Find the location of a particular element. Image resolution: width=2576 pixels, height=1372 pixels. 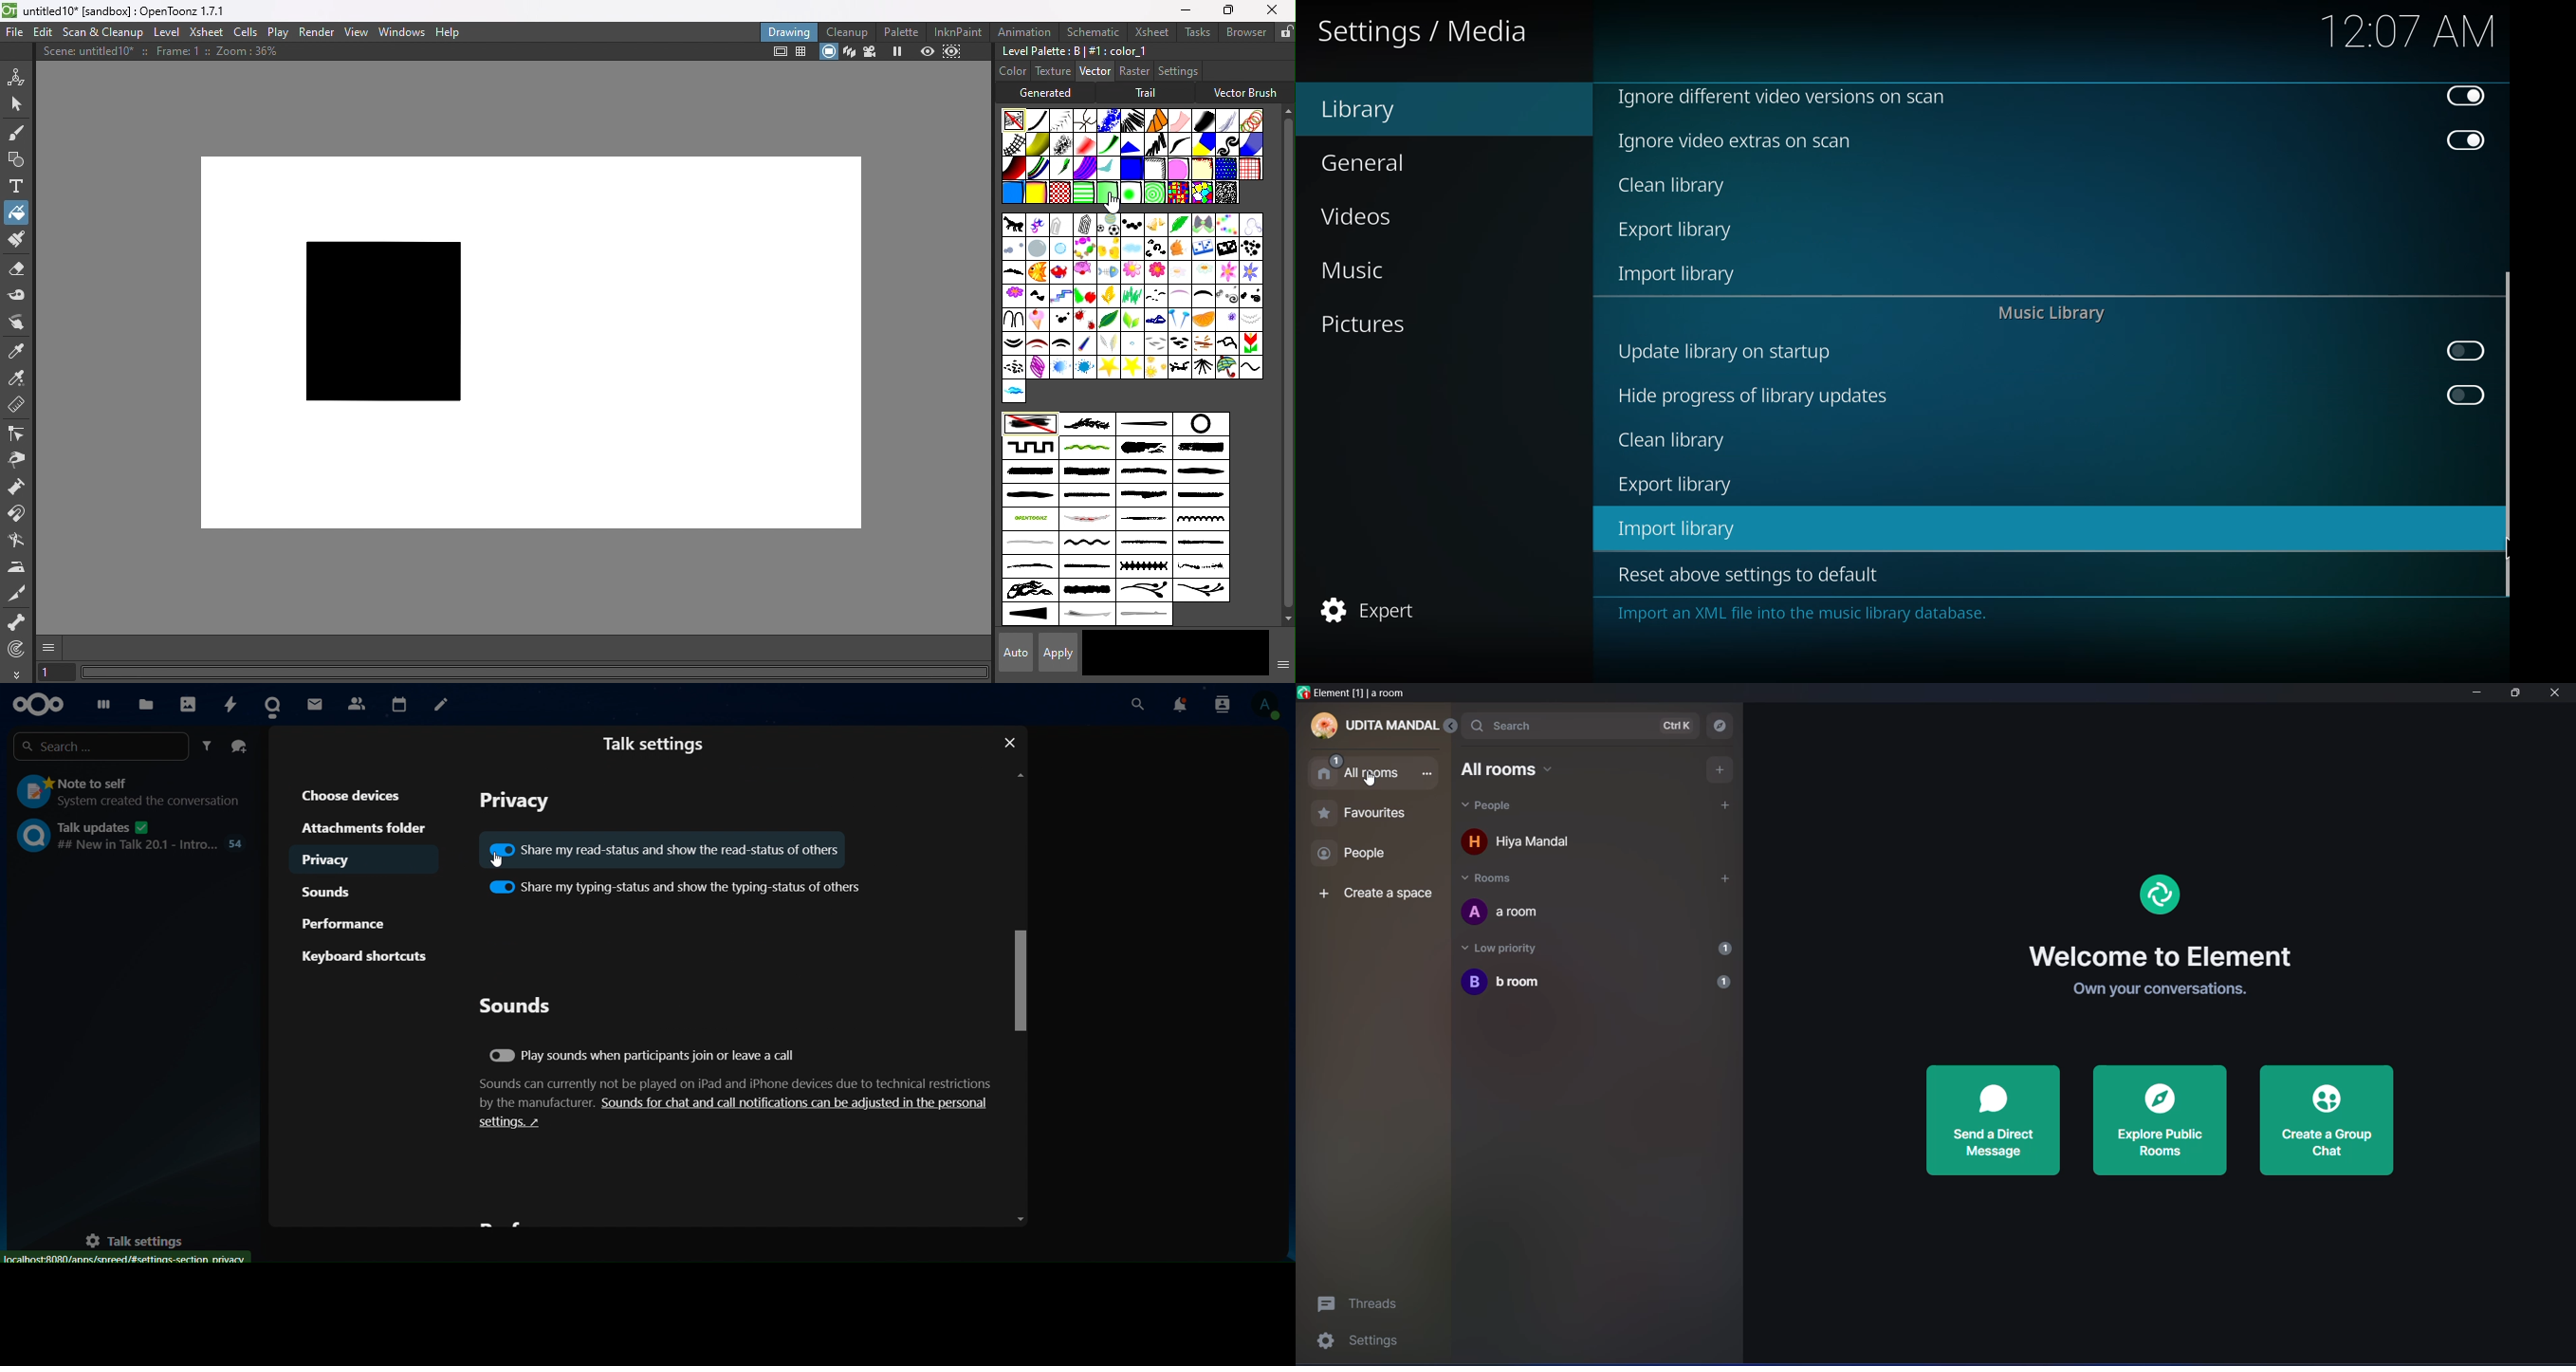

library is located at coordinates (1358, 111).